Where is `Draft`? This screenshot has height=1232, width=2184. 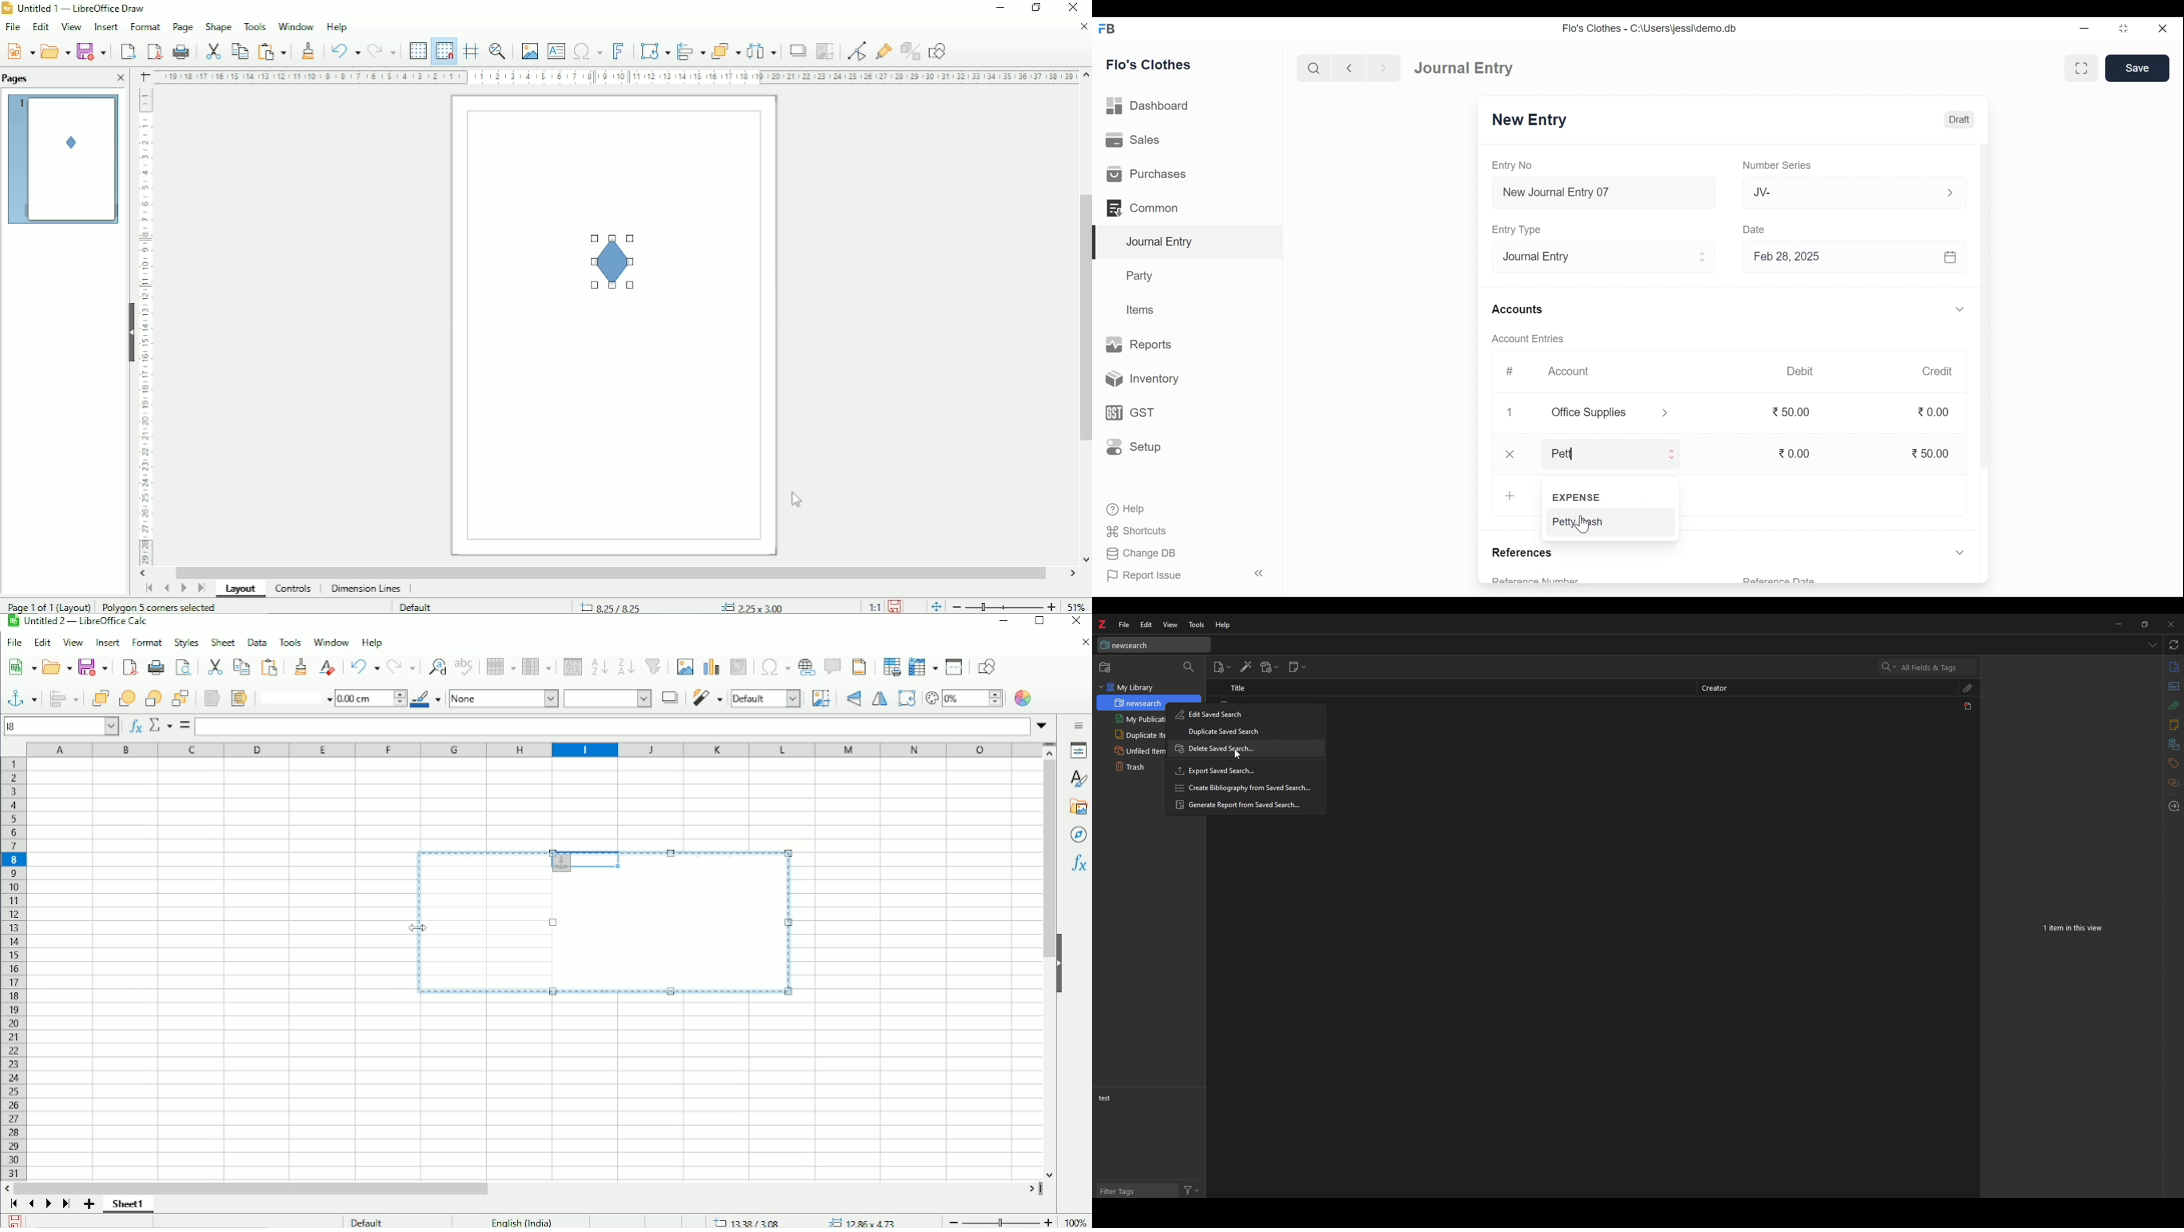 Draft is located at coordinates (1957, 120).